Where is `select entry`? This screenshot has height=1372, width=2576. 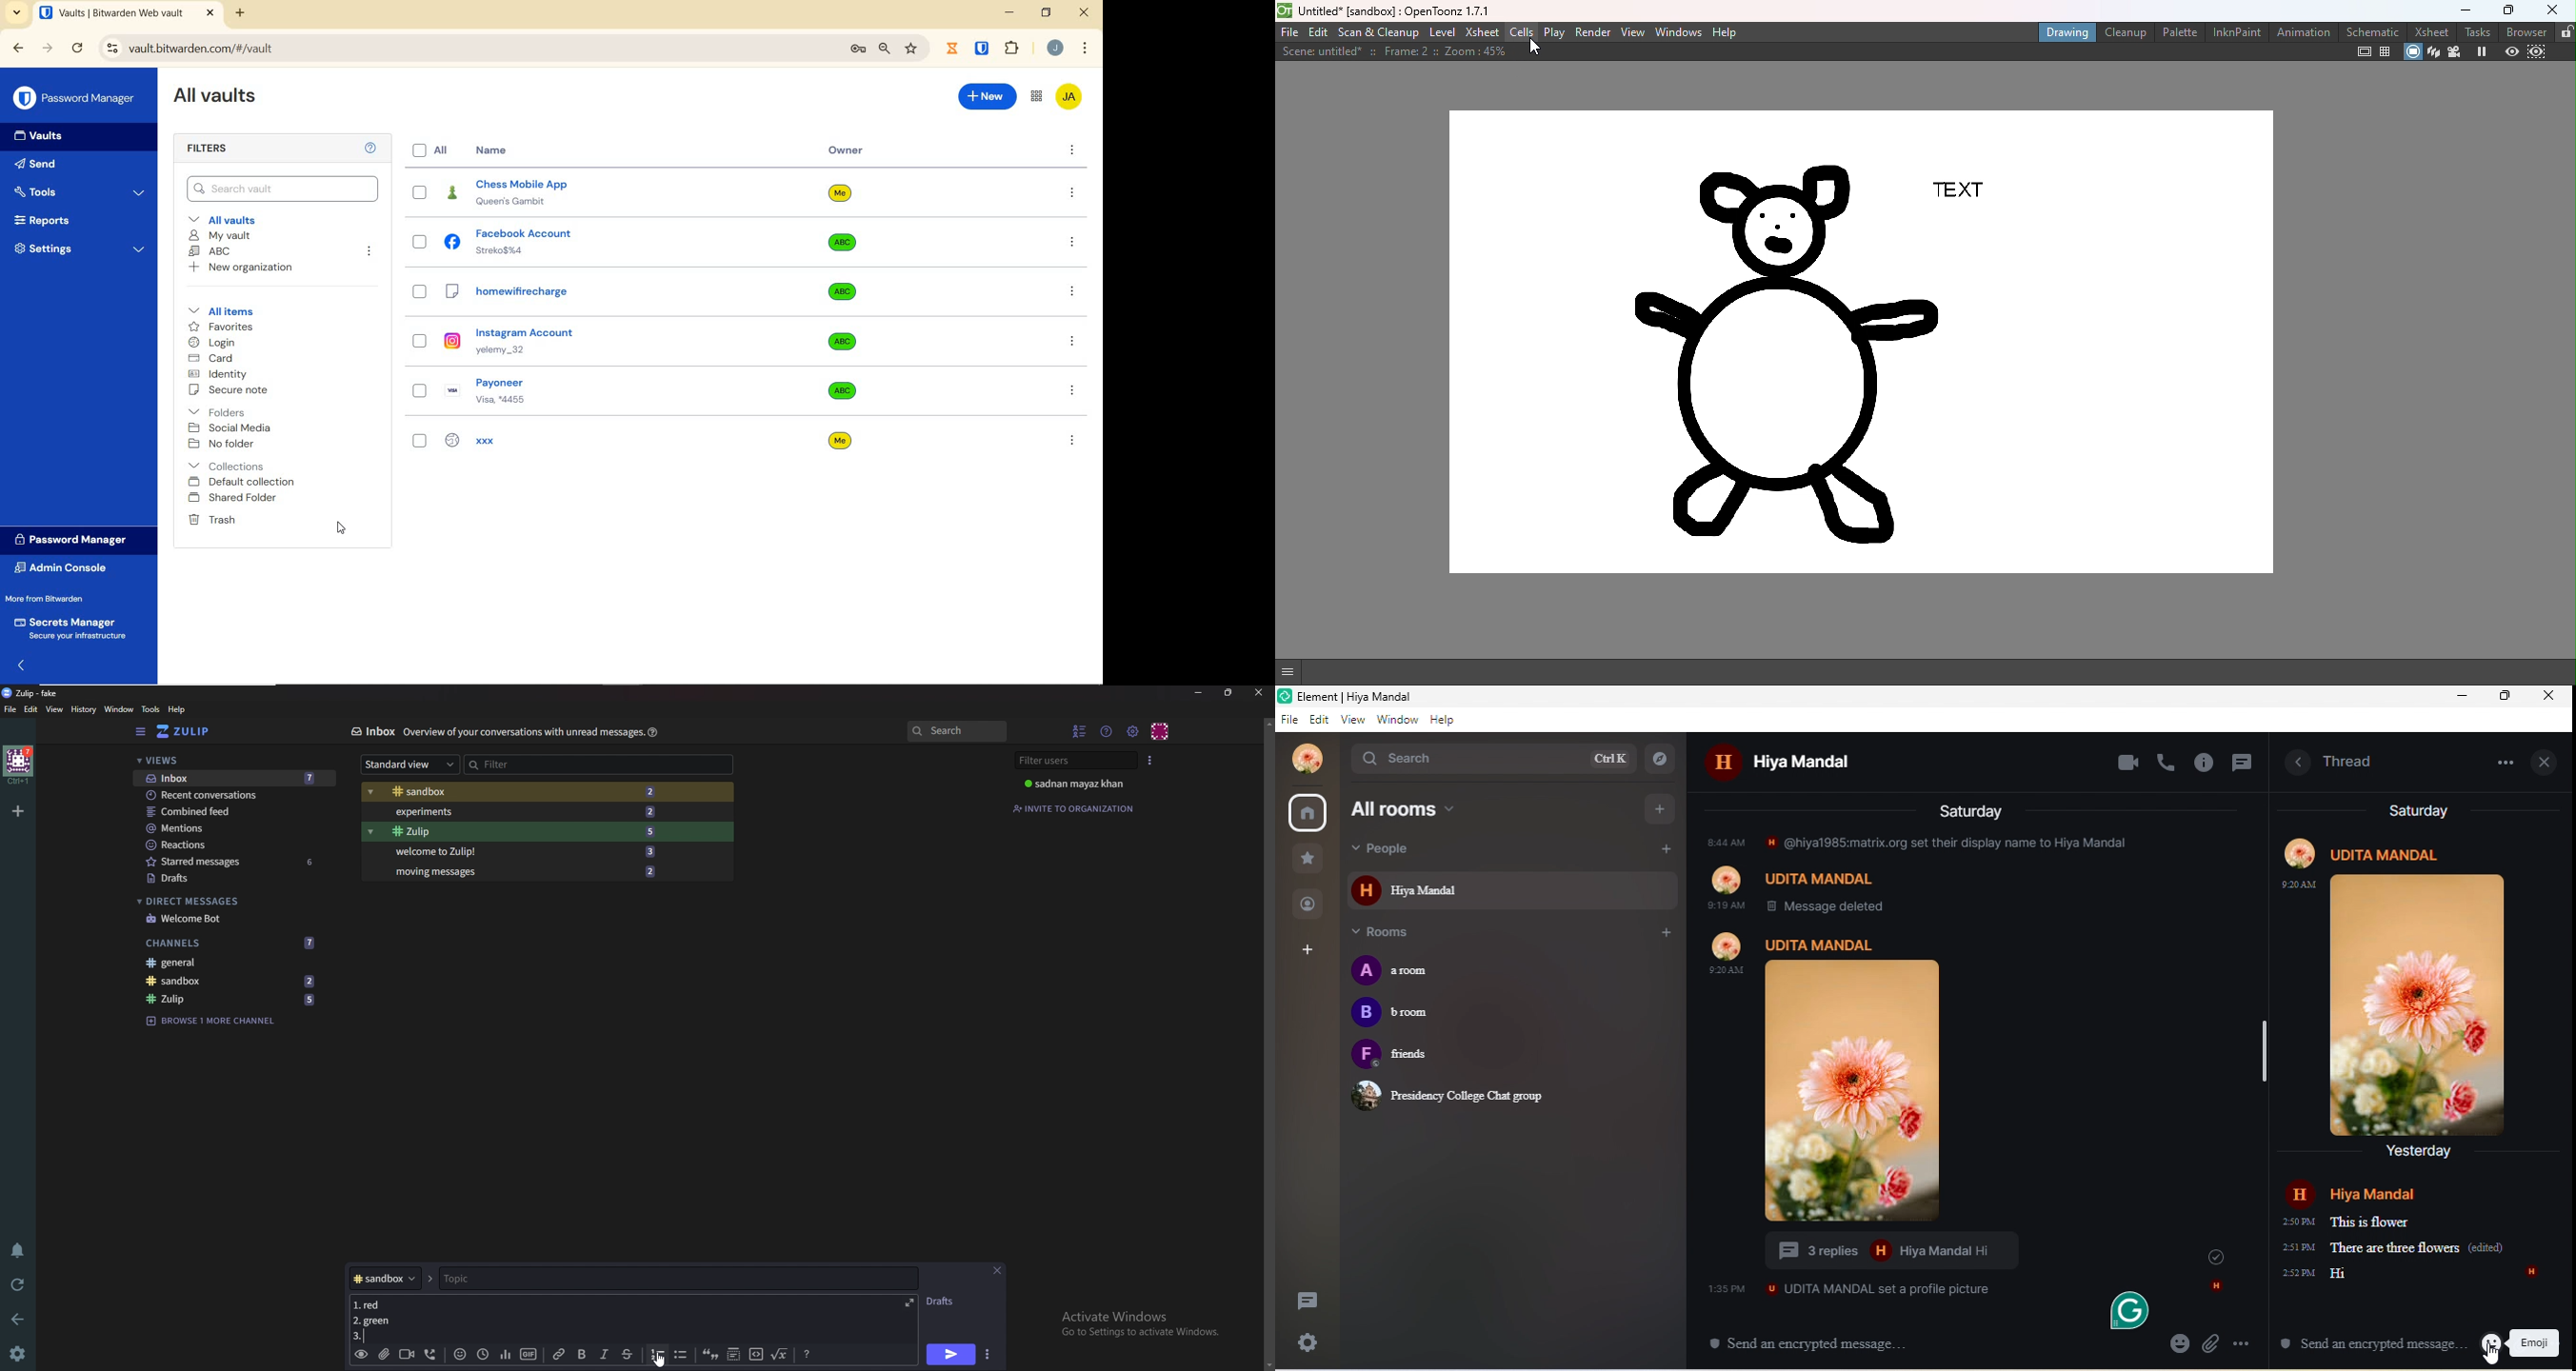
select entry is located at coordinates (420, 243).